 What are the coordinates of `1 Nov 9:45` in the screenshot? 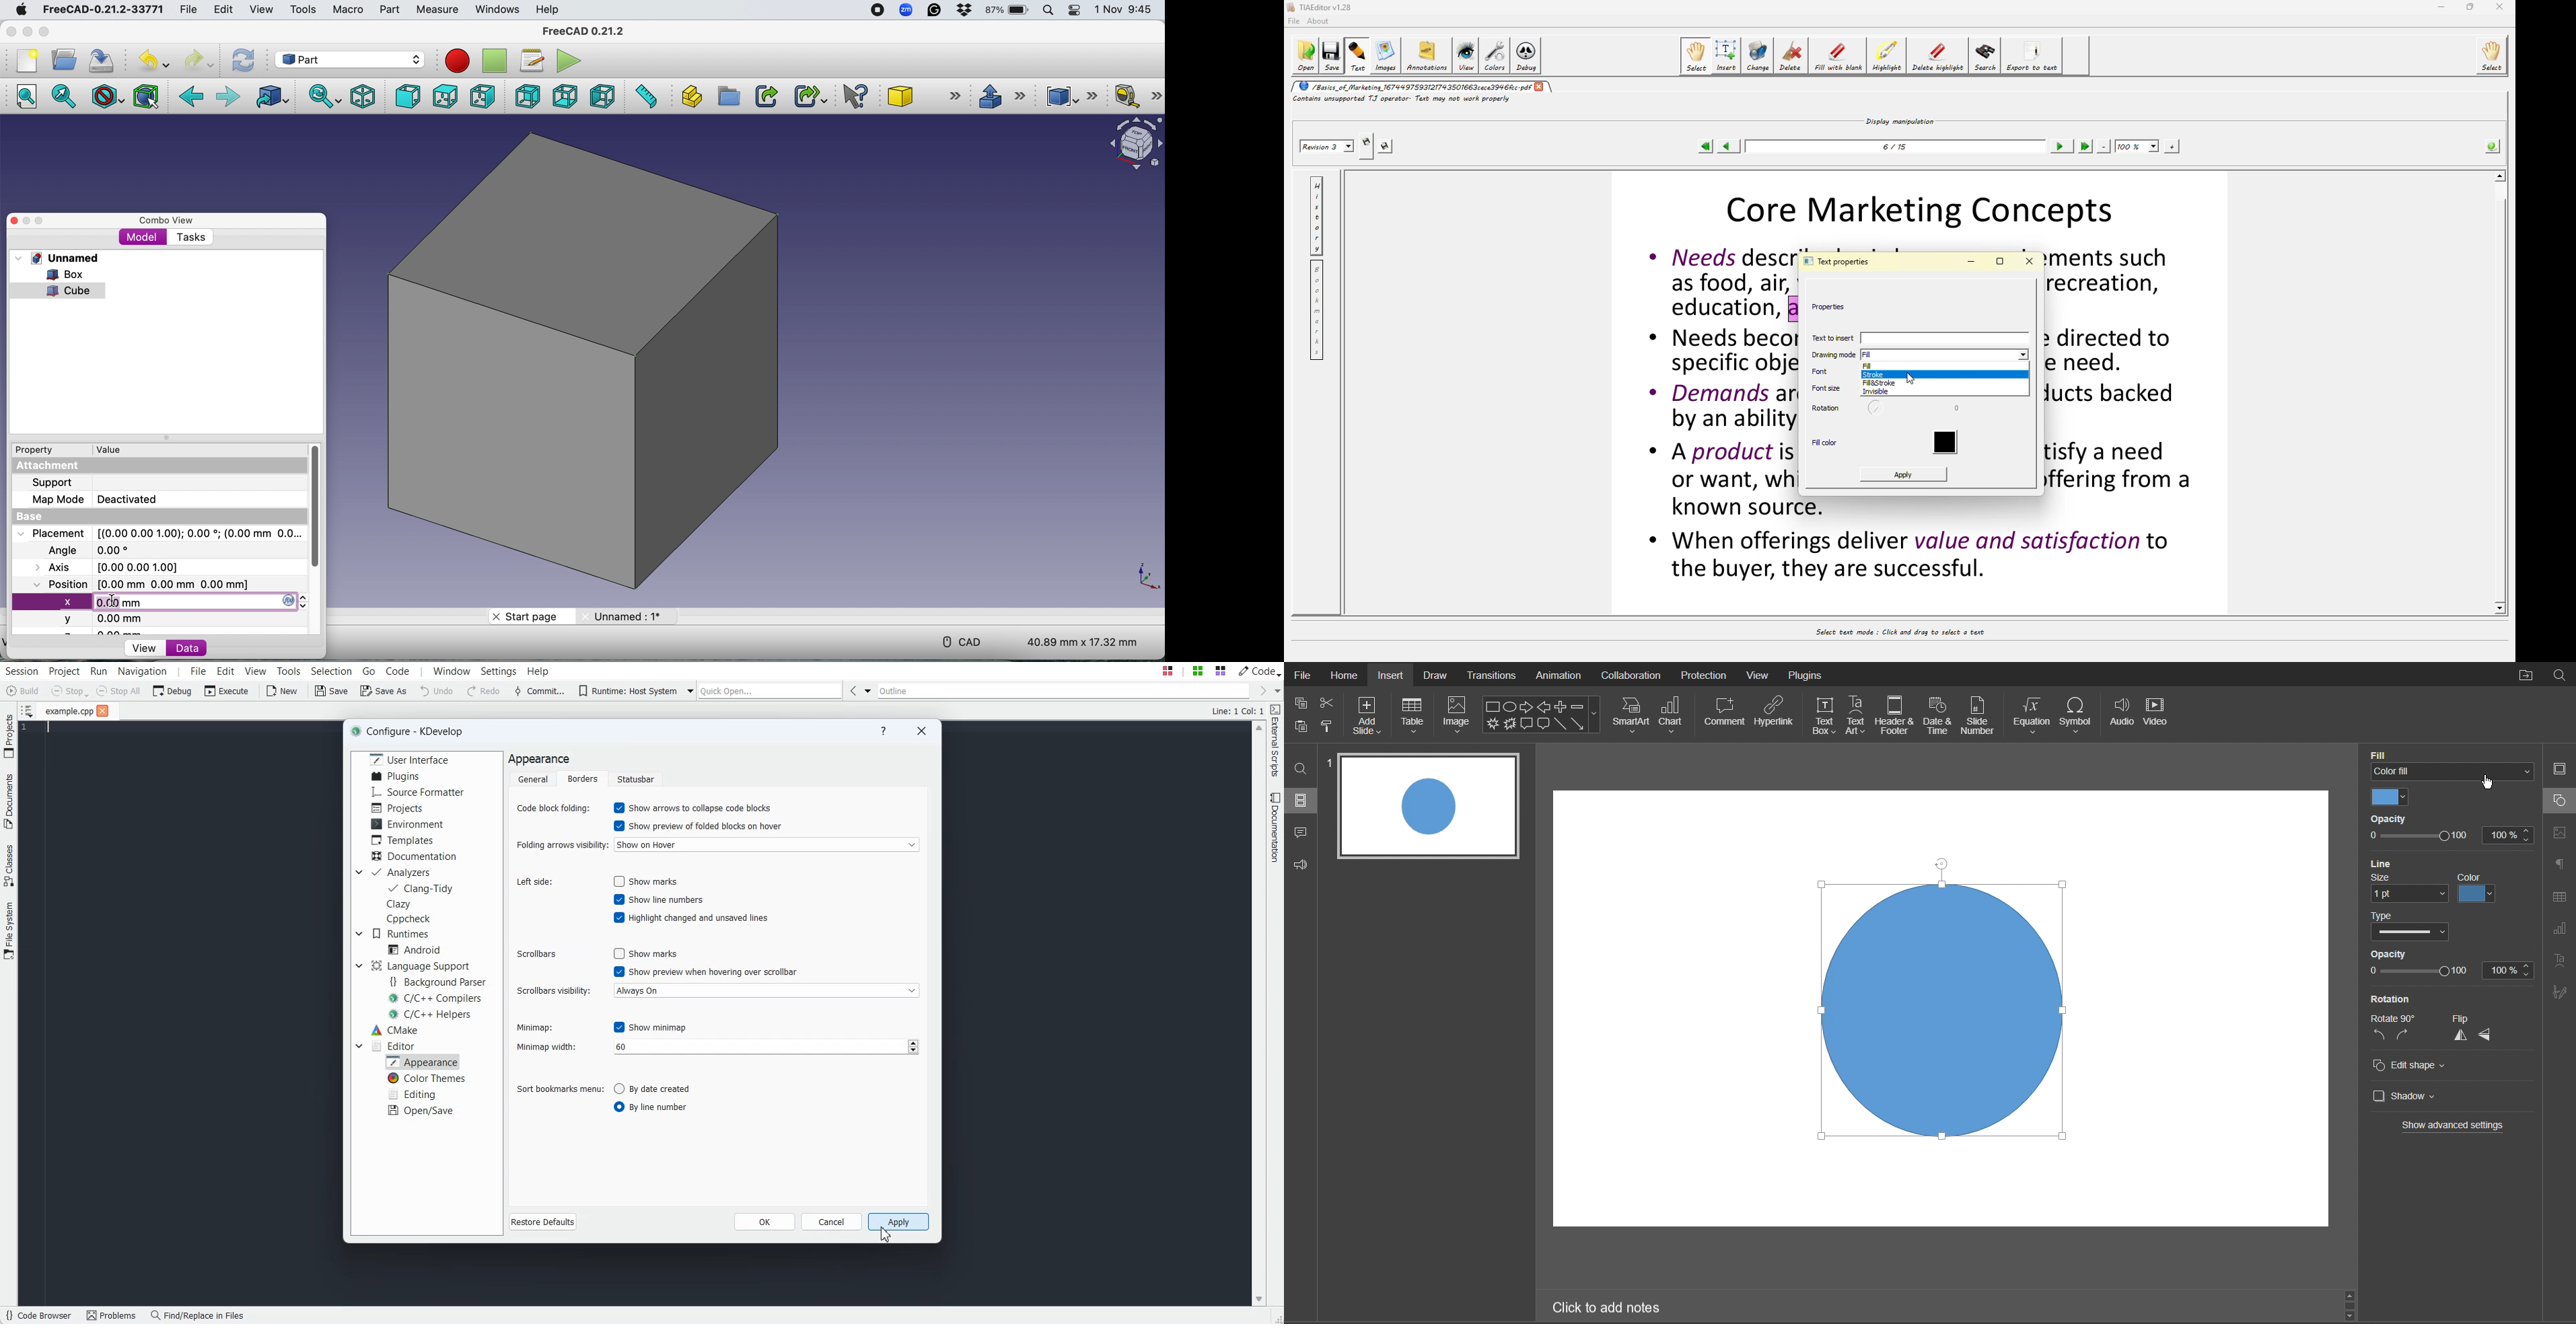 It's located at (1125, 9).